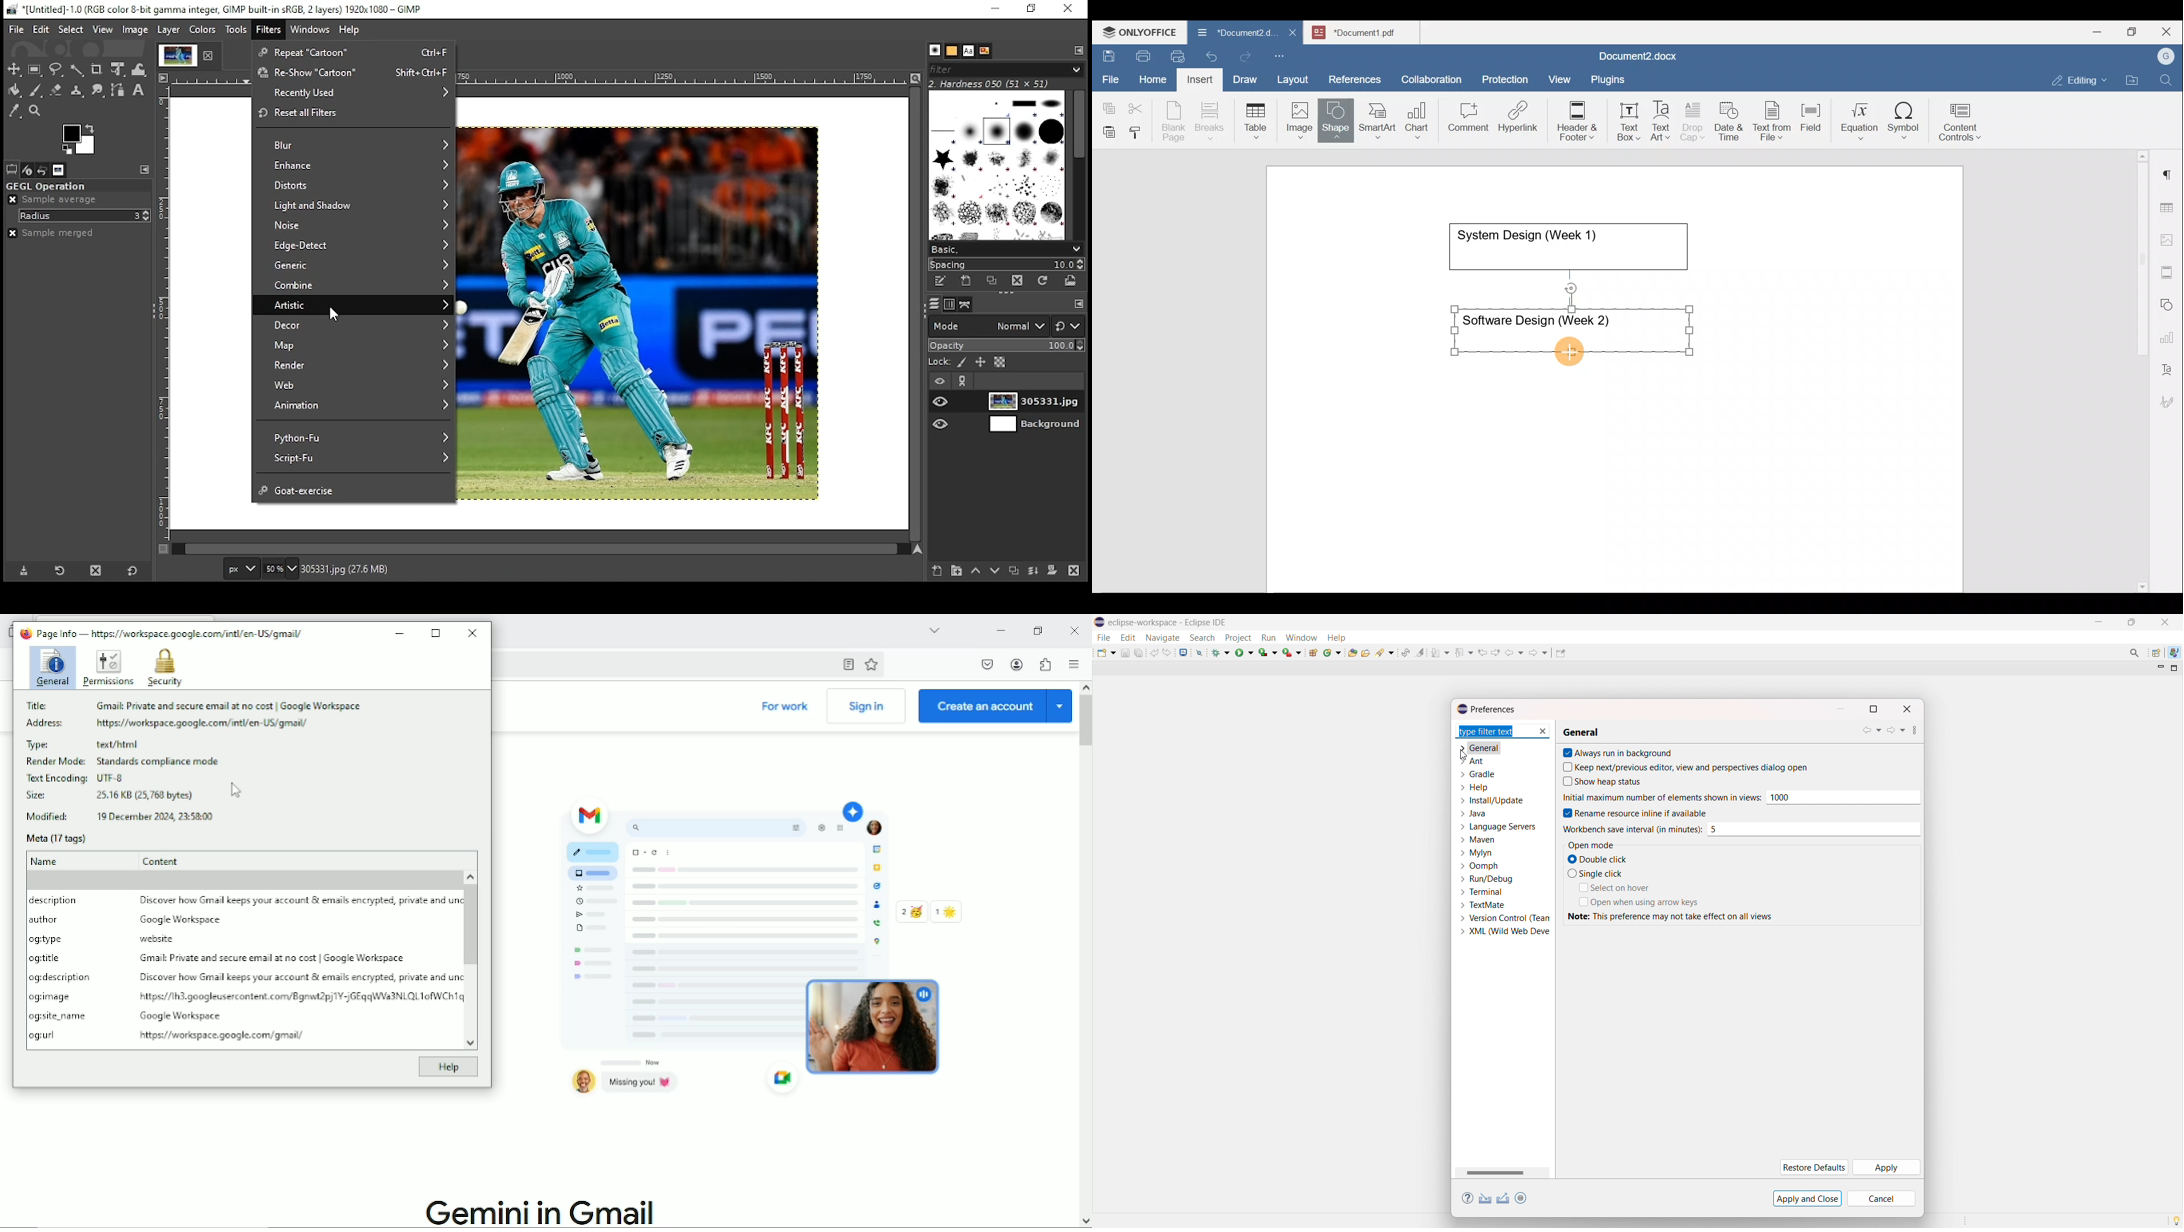  Describe the element at coordinates (471, 633) in the screenshot. I see `Close` at that location.